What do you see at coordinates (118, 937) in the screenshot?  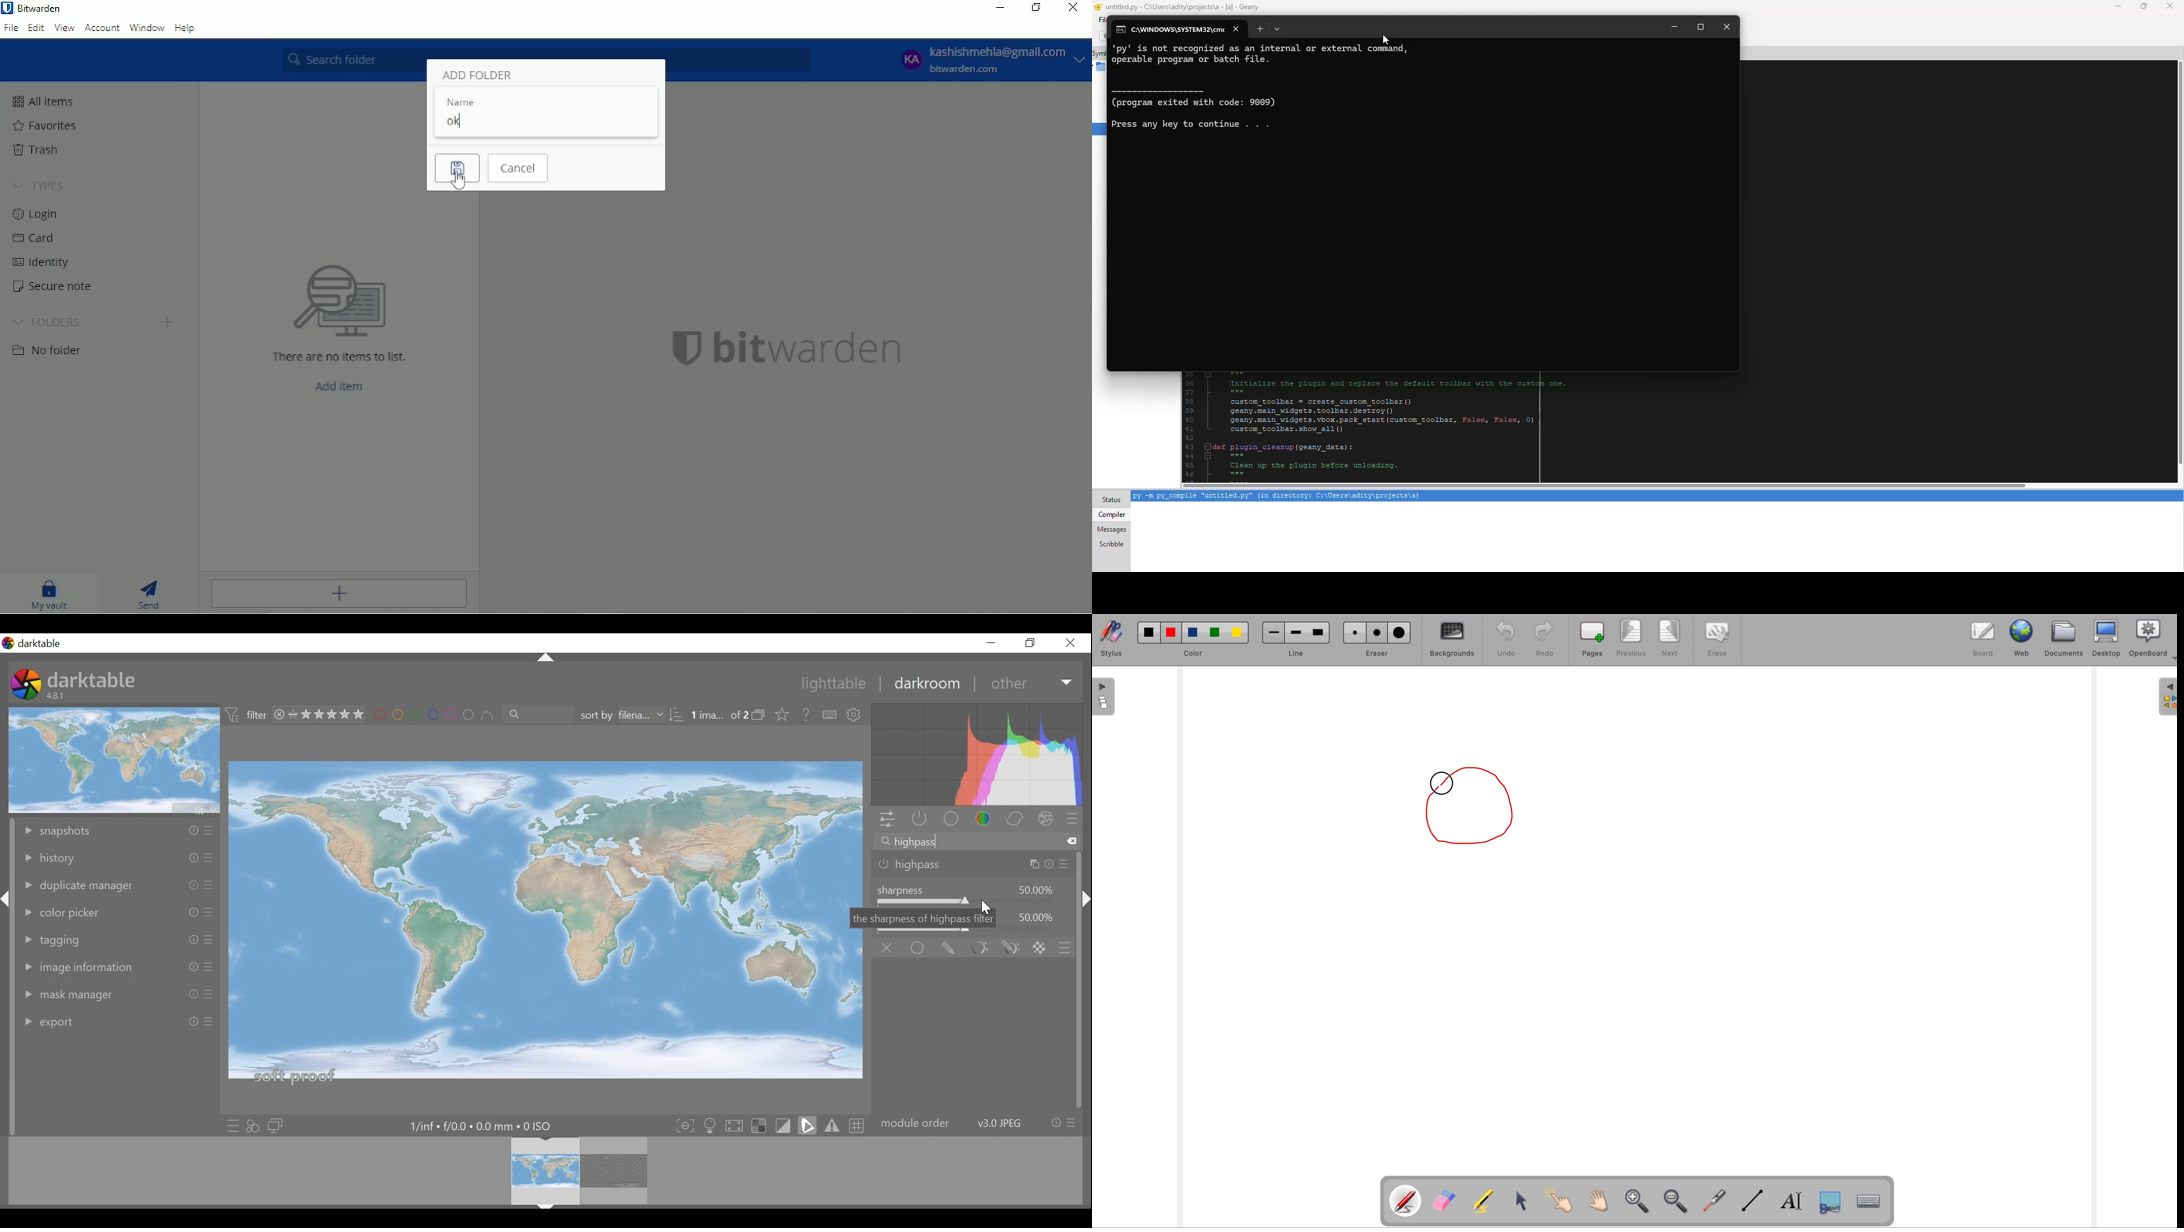 I see `tagging` at bounding box center [118, 937].